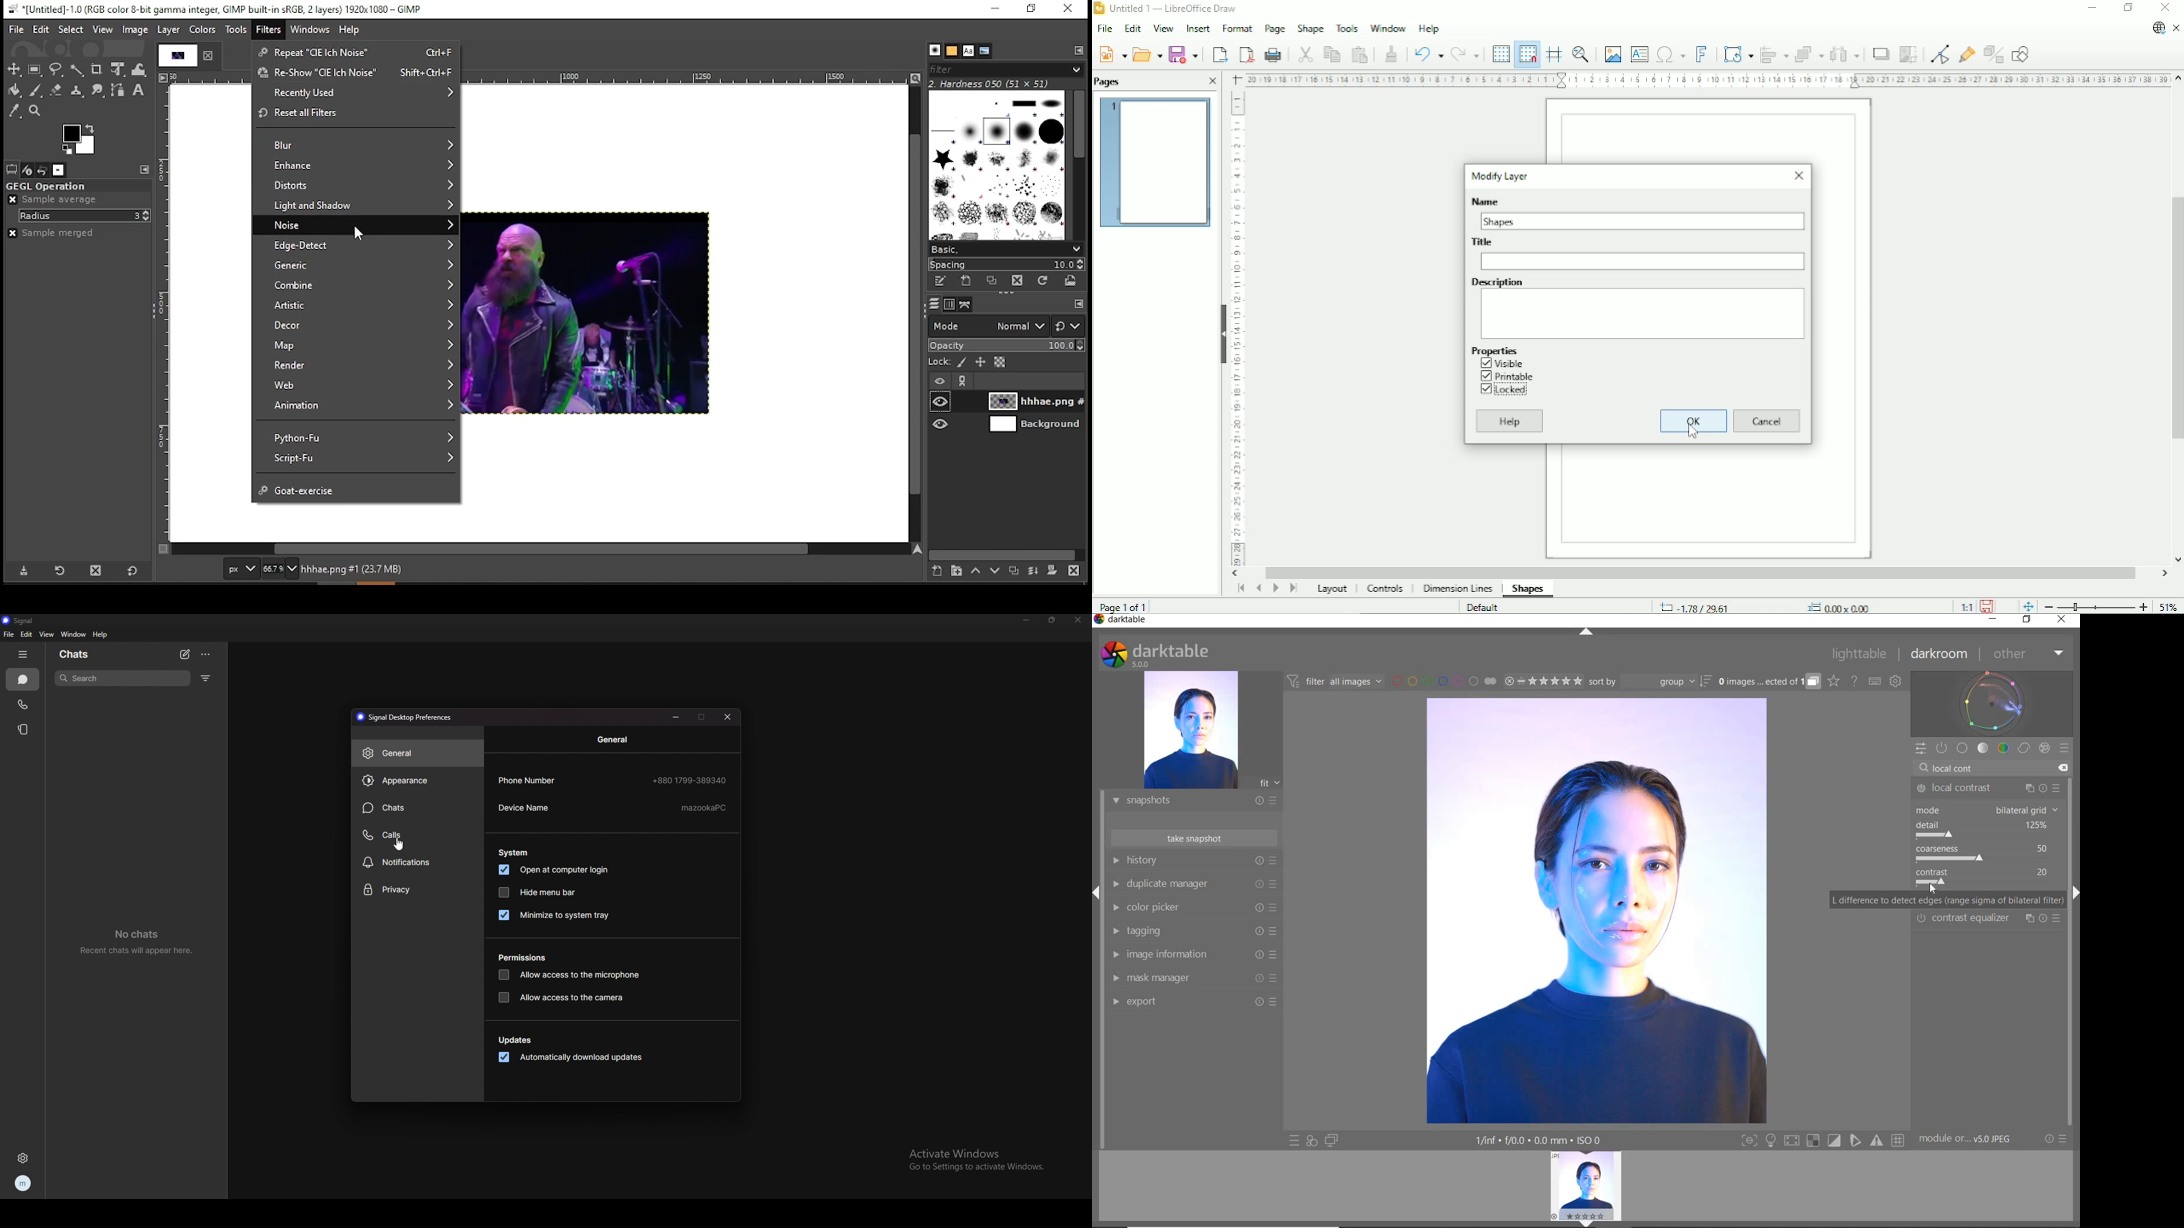 The image size is (2184, 1232). Describe the element at coordinates (1027, 620) in the screenshot. I see `minimize` at that location.